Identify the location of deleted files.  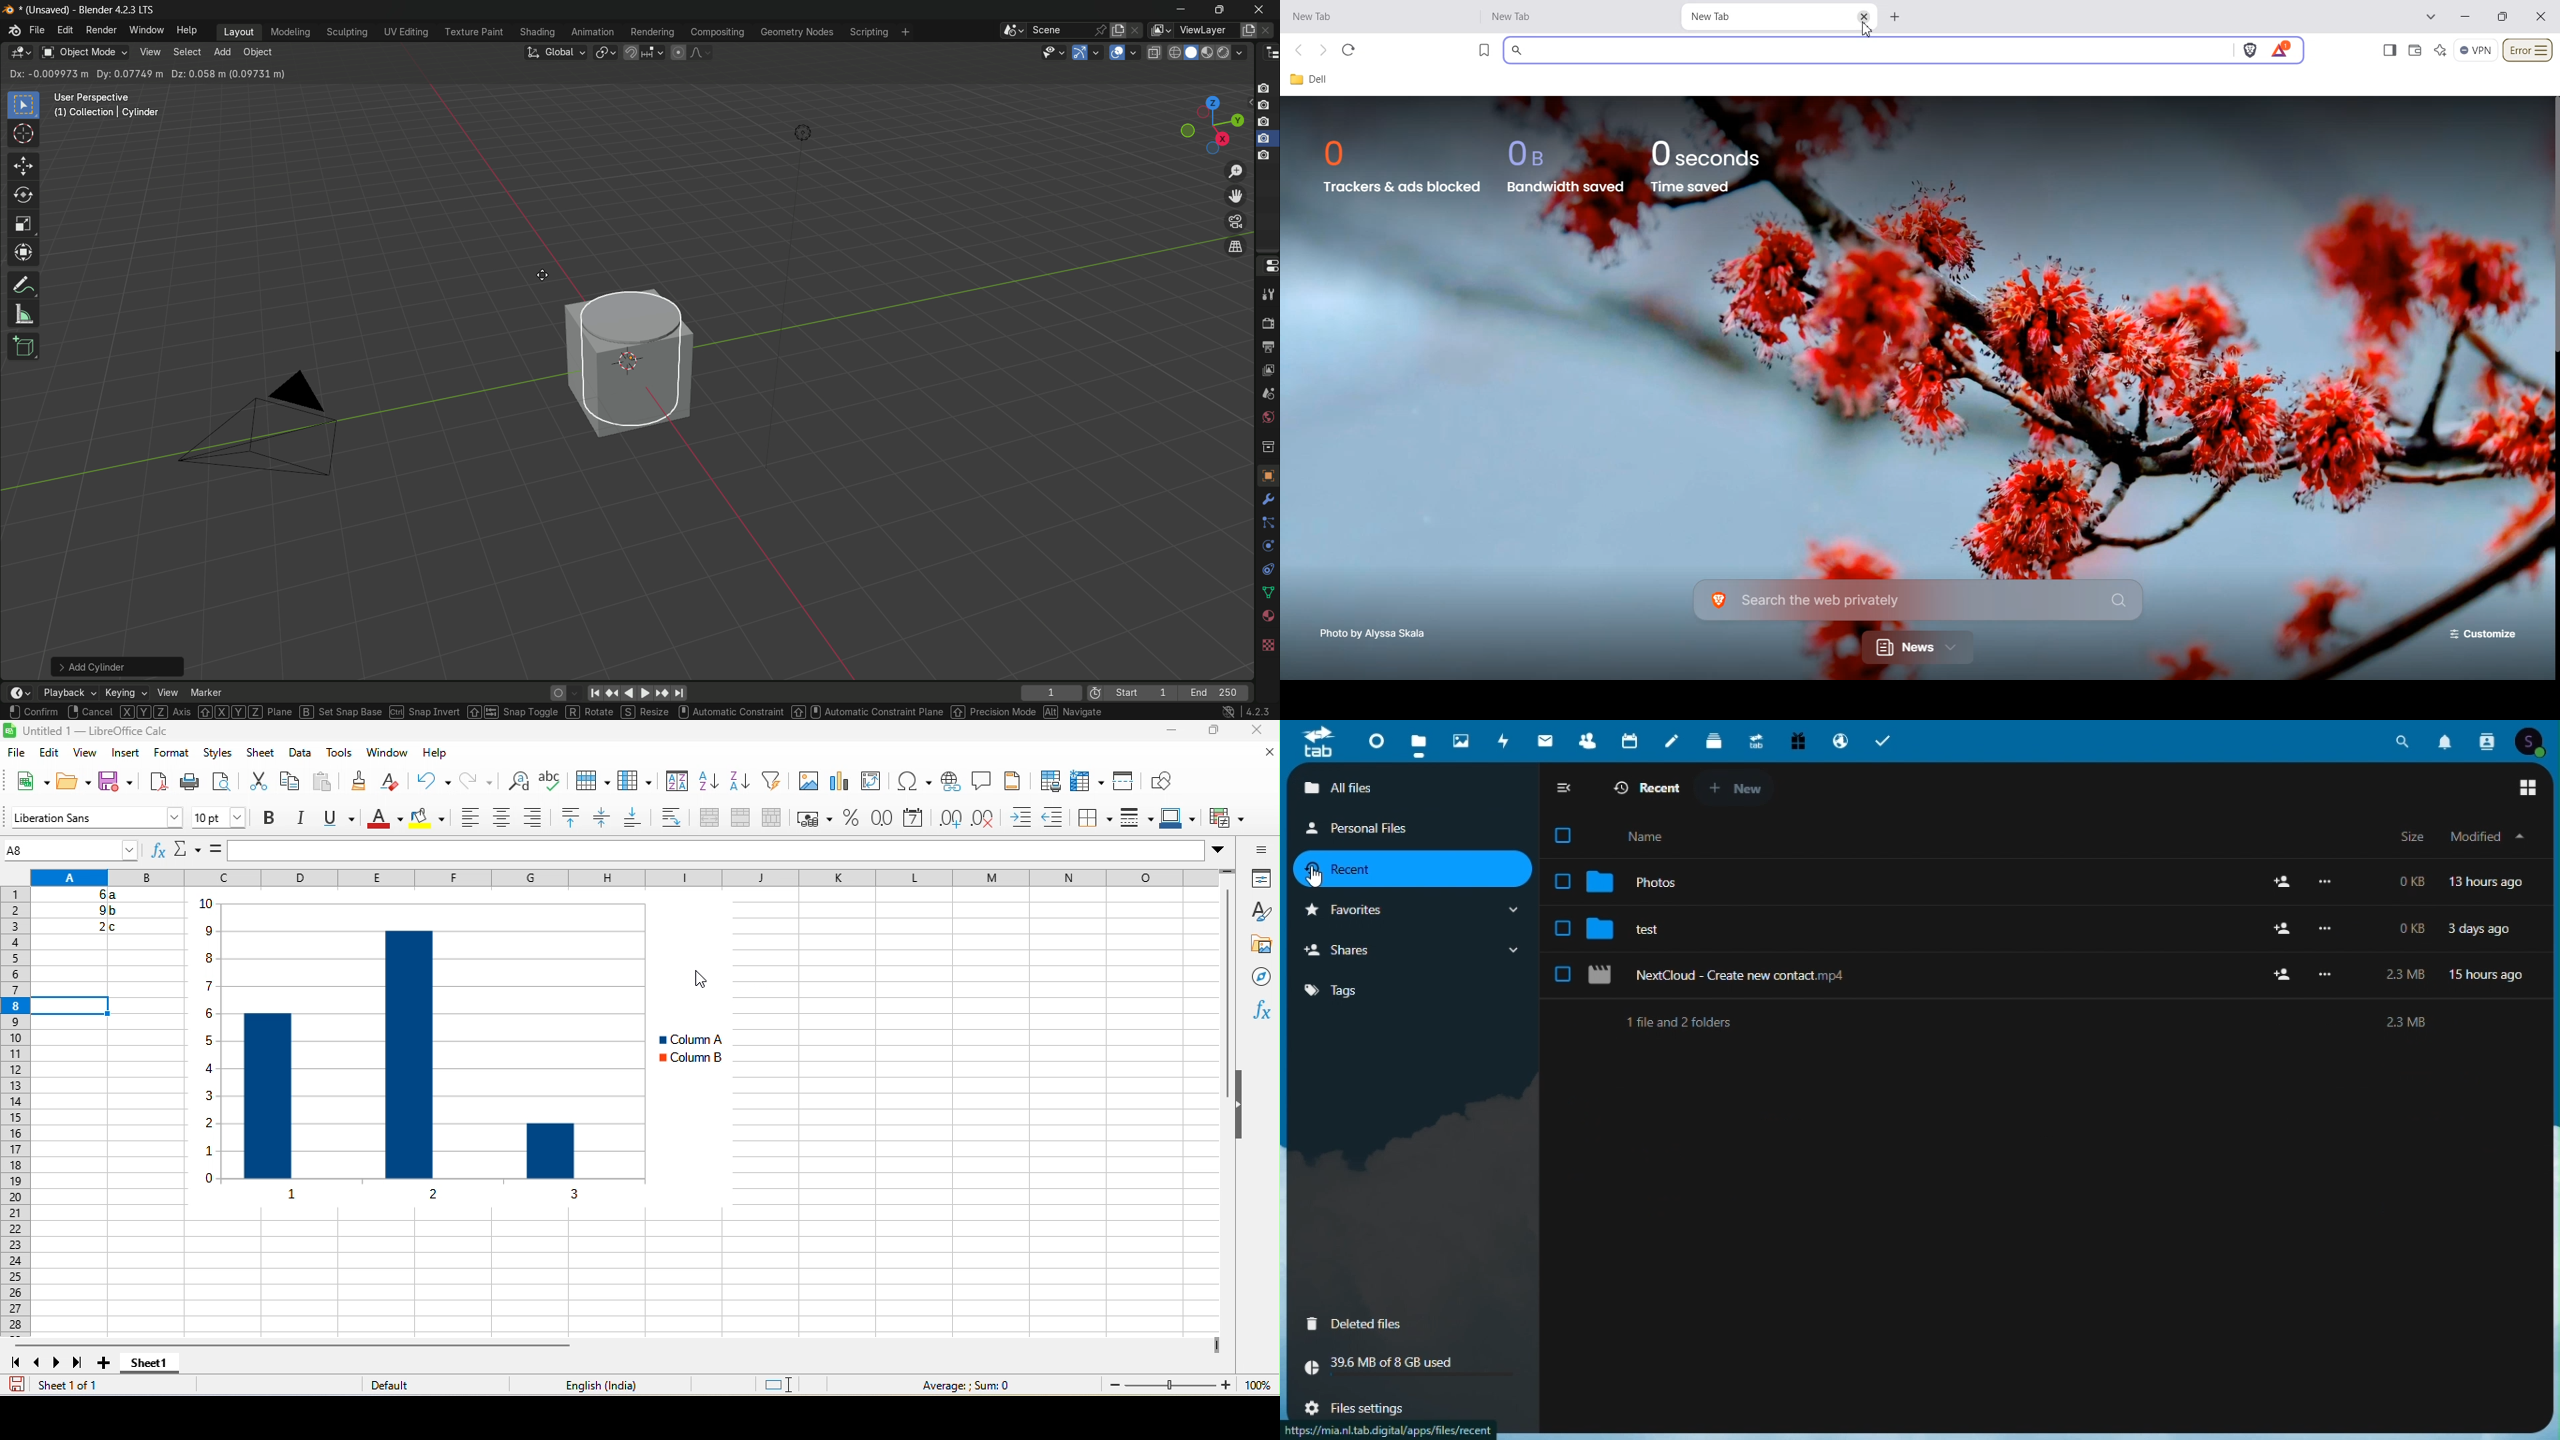
(1411, 1325).